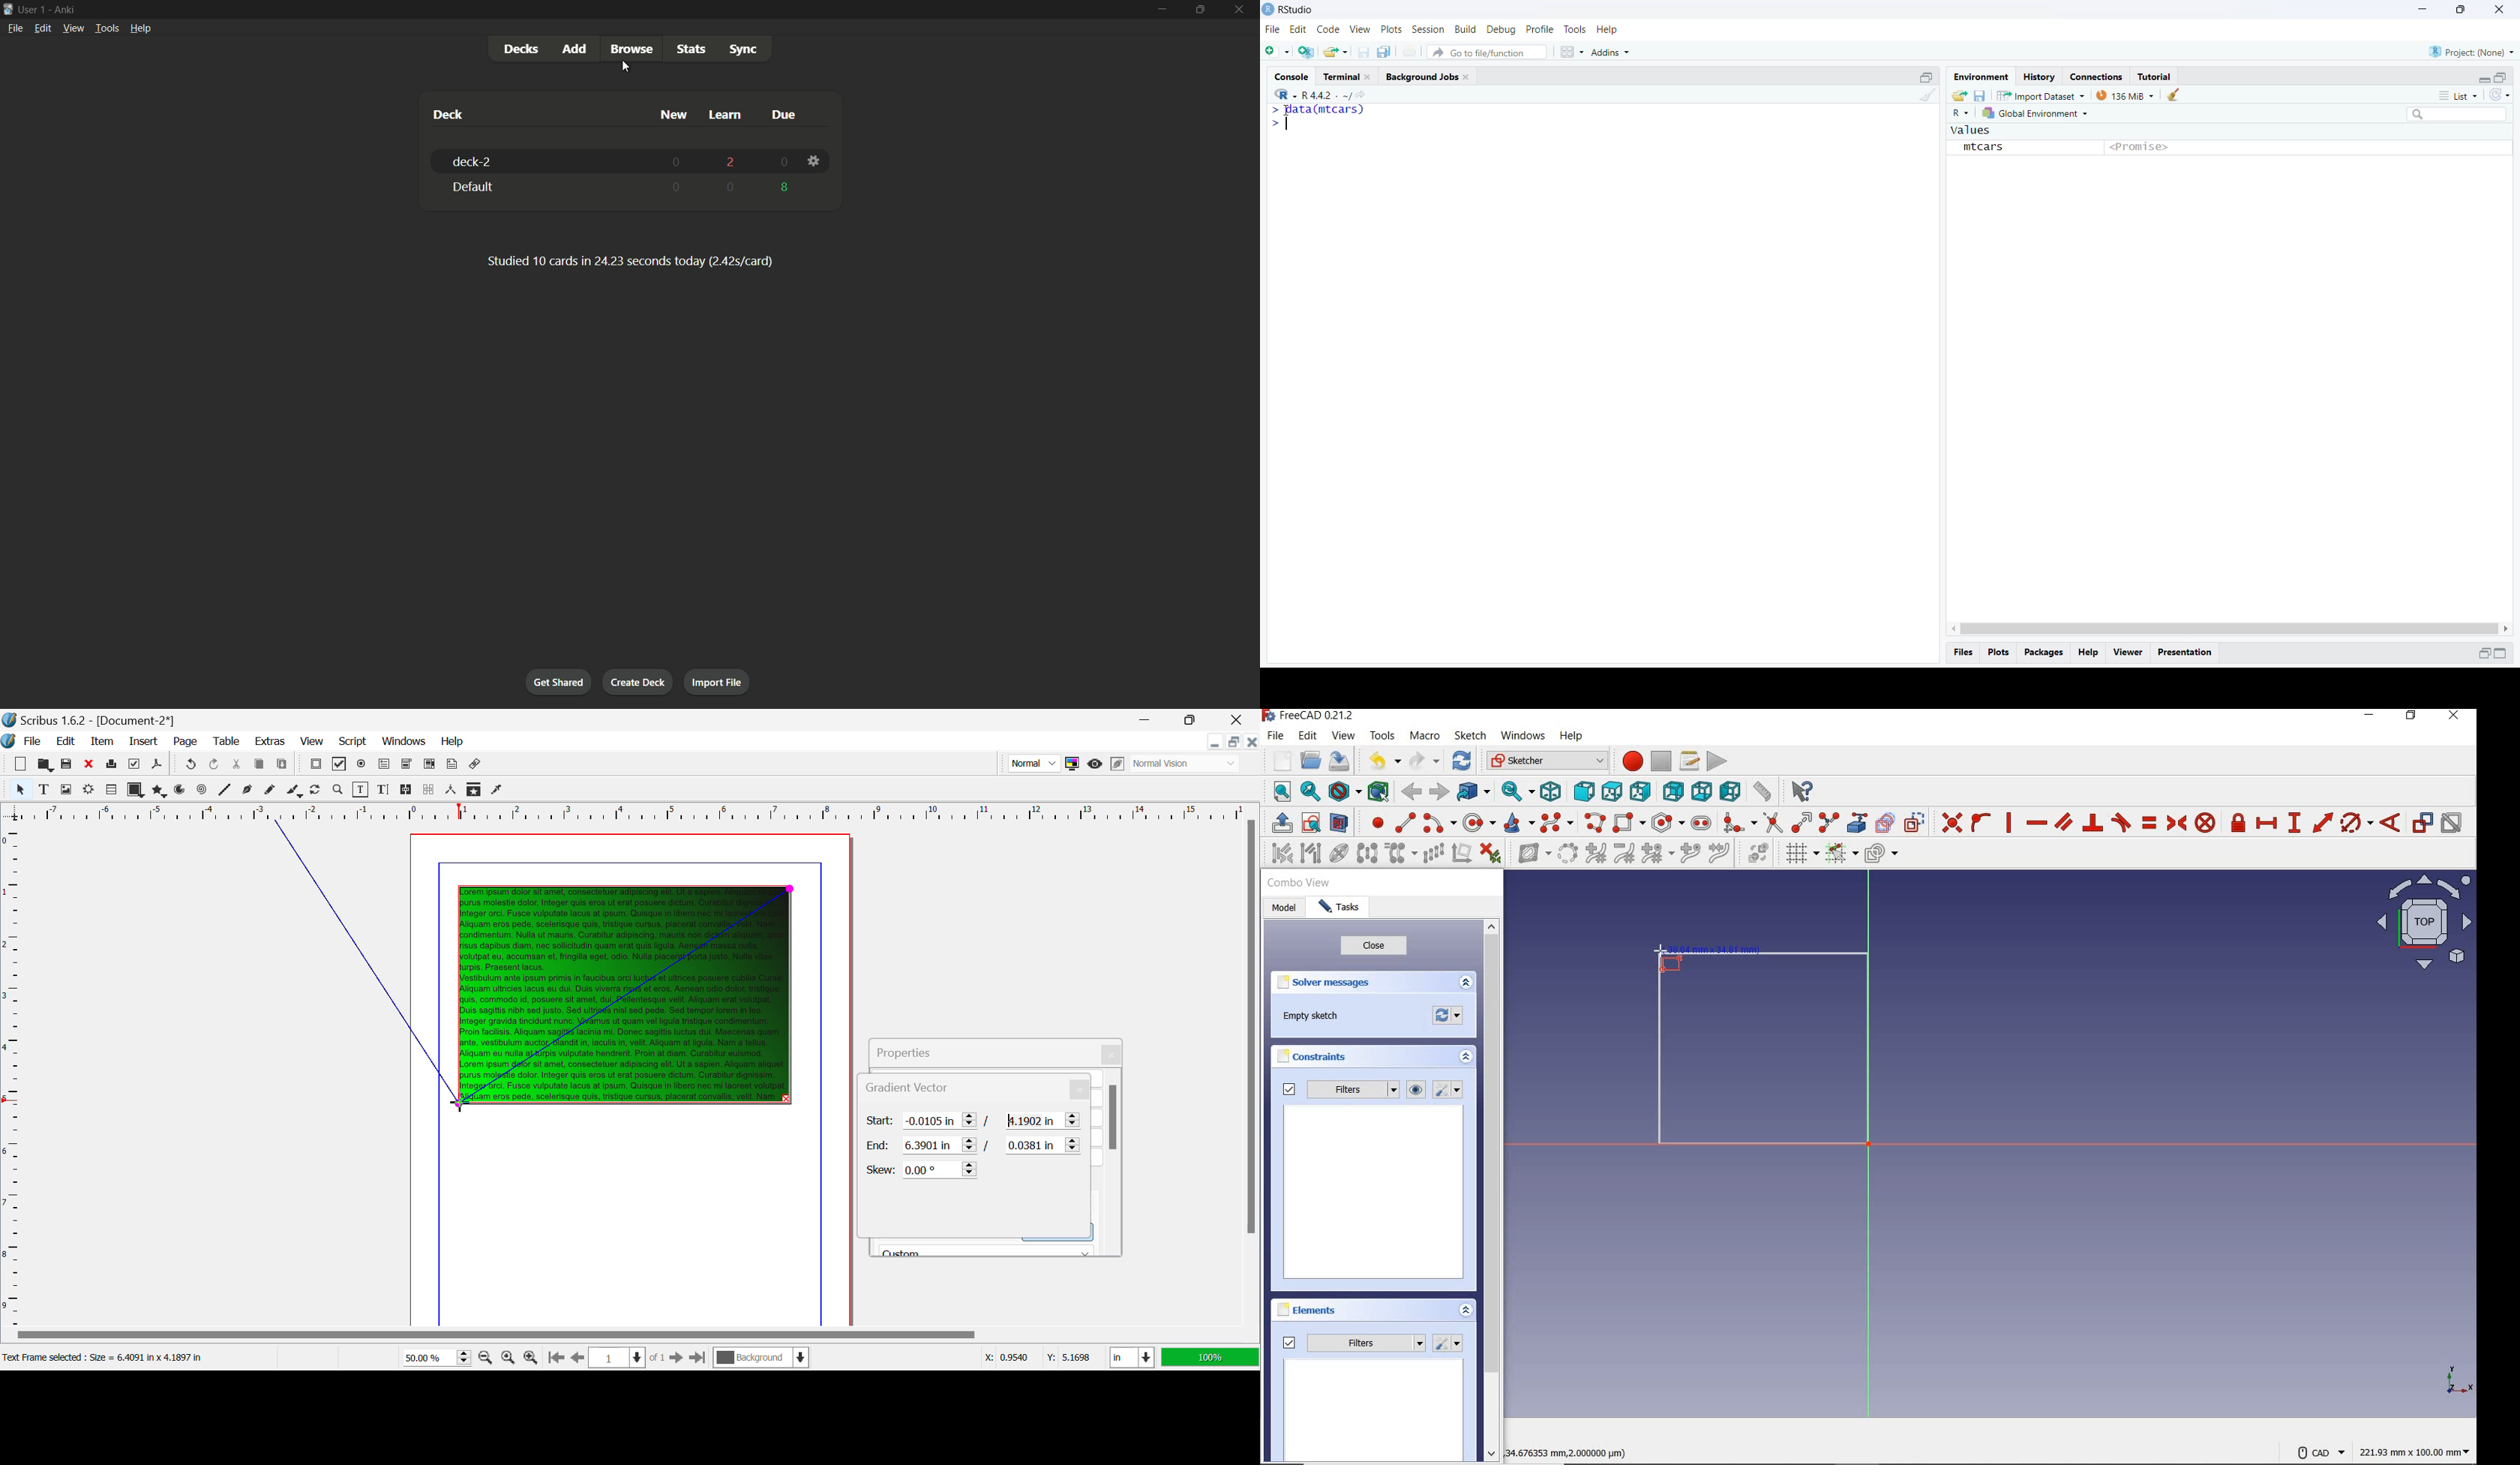  I want to click on Refresh the list of objects in the environment, so click(2500, 96).